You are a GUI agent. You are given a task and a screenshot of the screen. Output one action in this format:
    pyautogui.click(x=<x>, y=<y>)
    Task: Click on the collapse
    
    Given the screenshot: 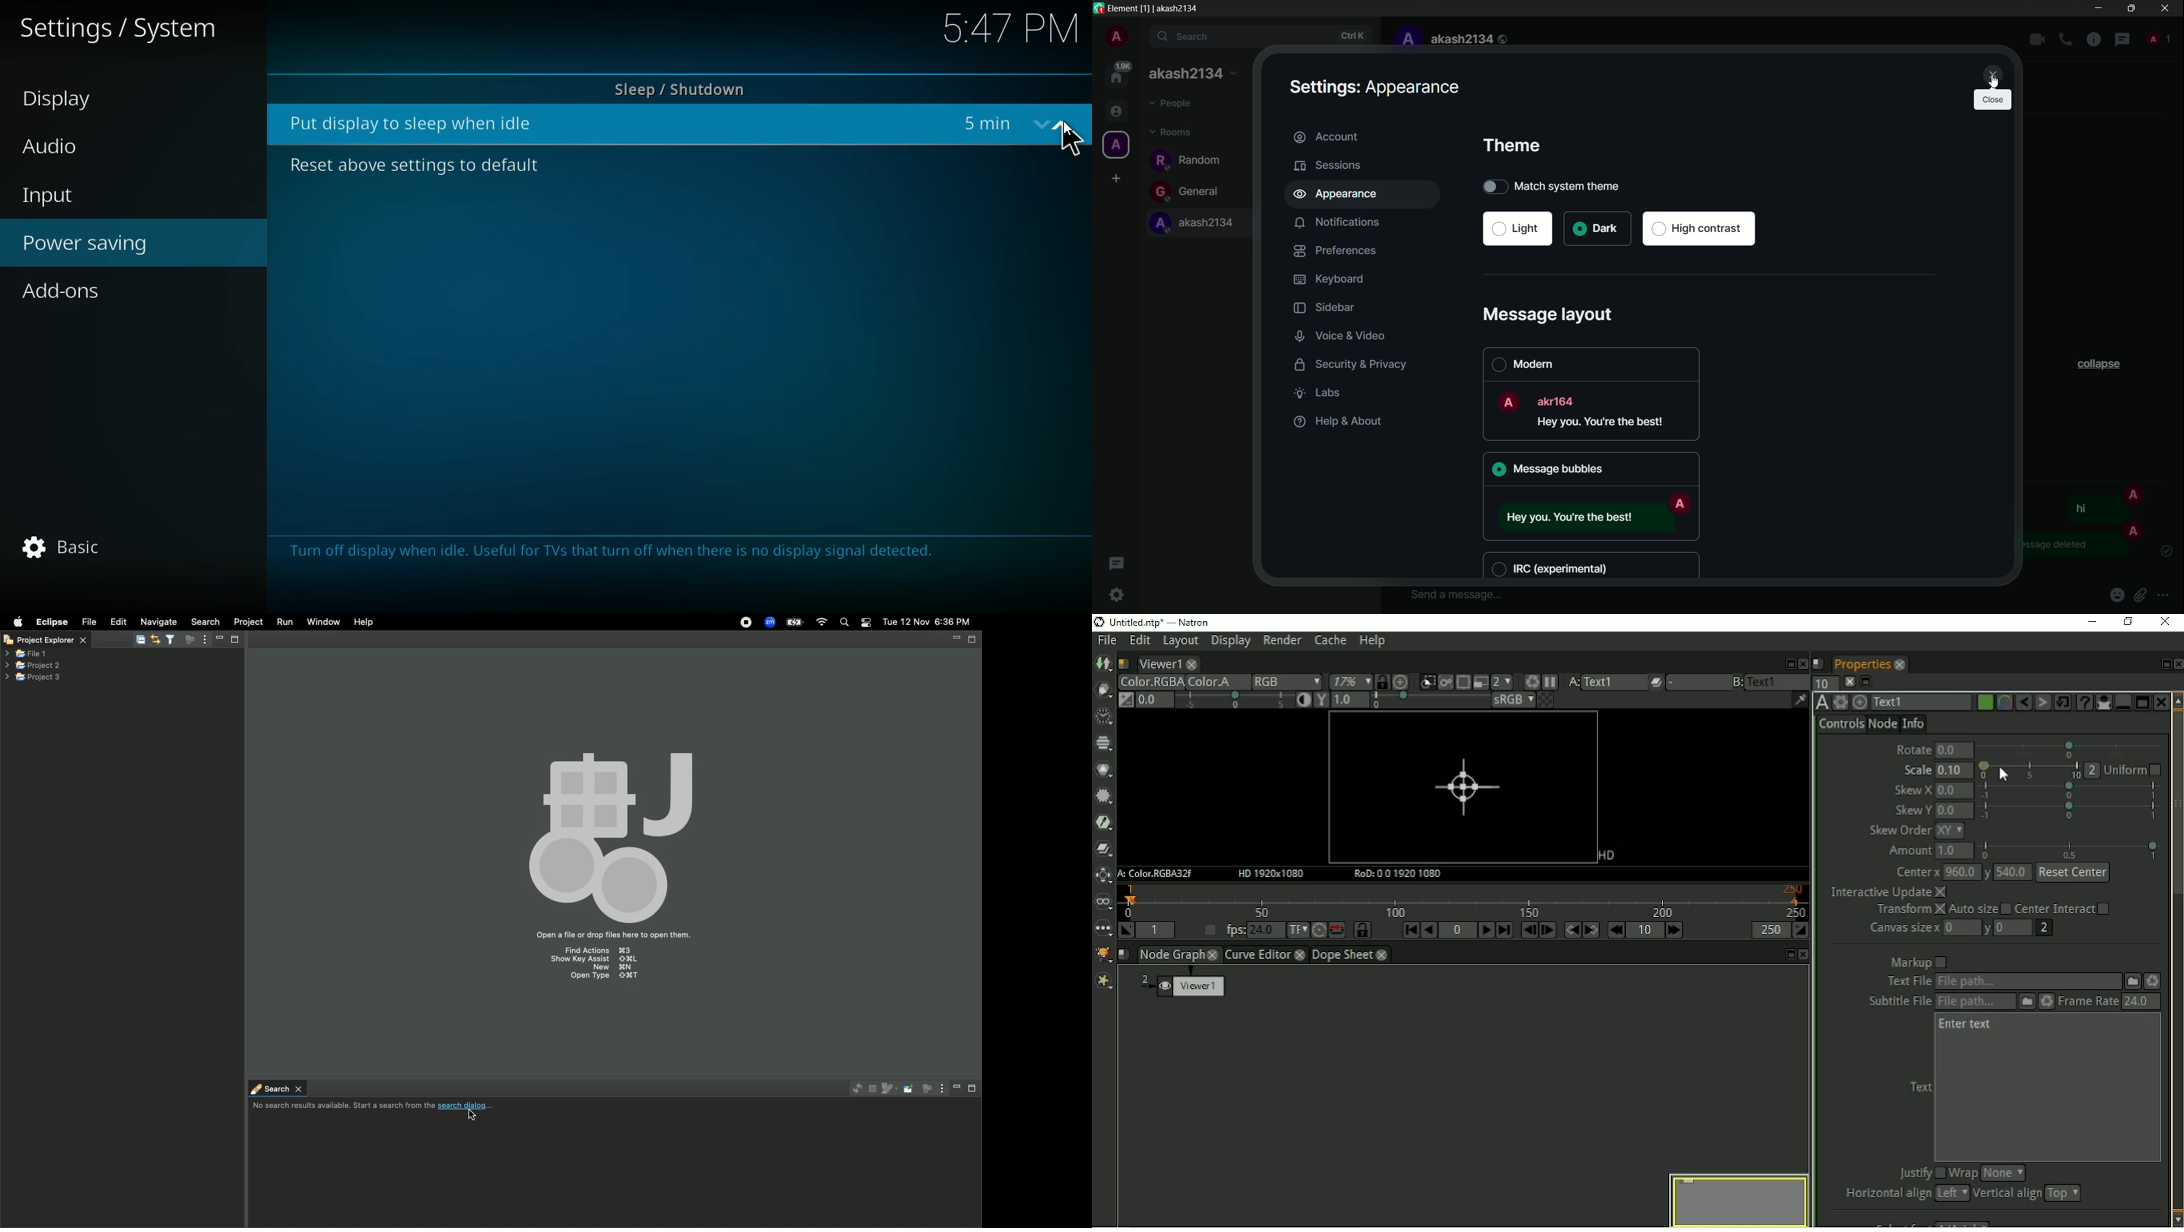 What is the action you would take?
    pyautogui.click(x=2103, y=366)
    